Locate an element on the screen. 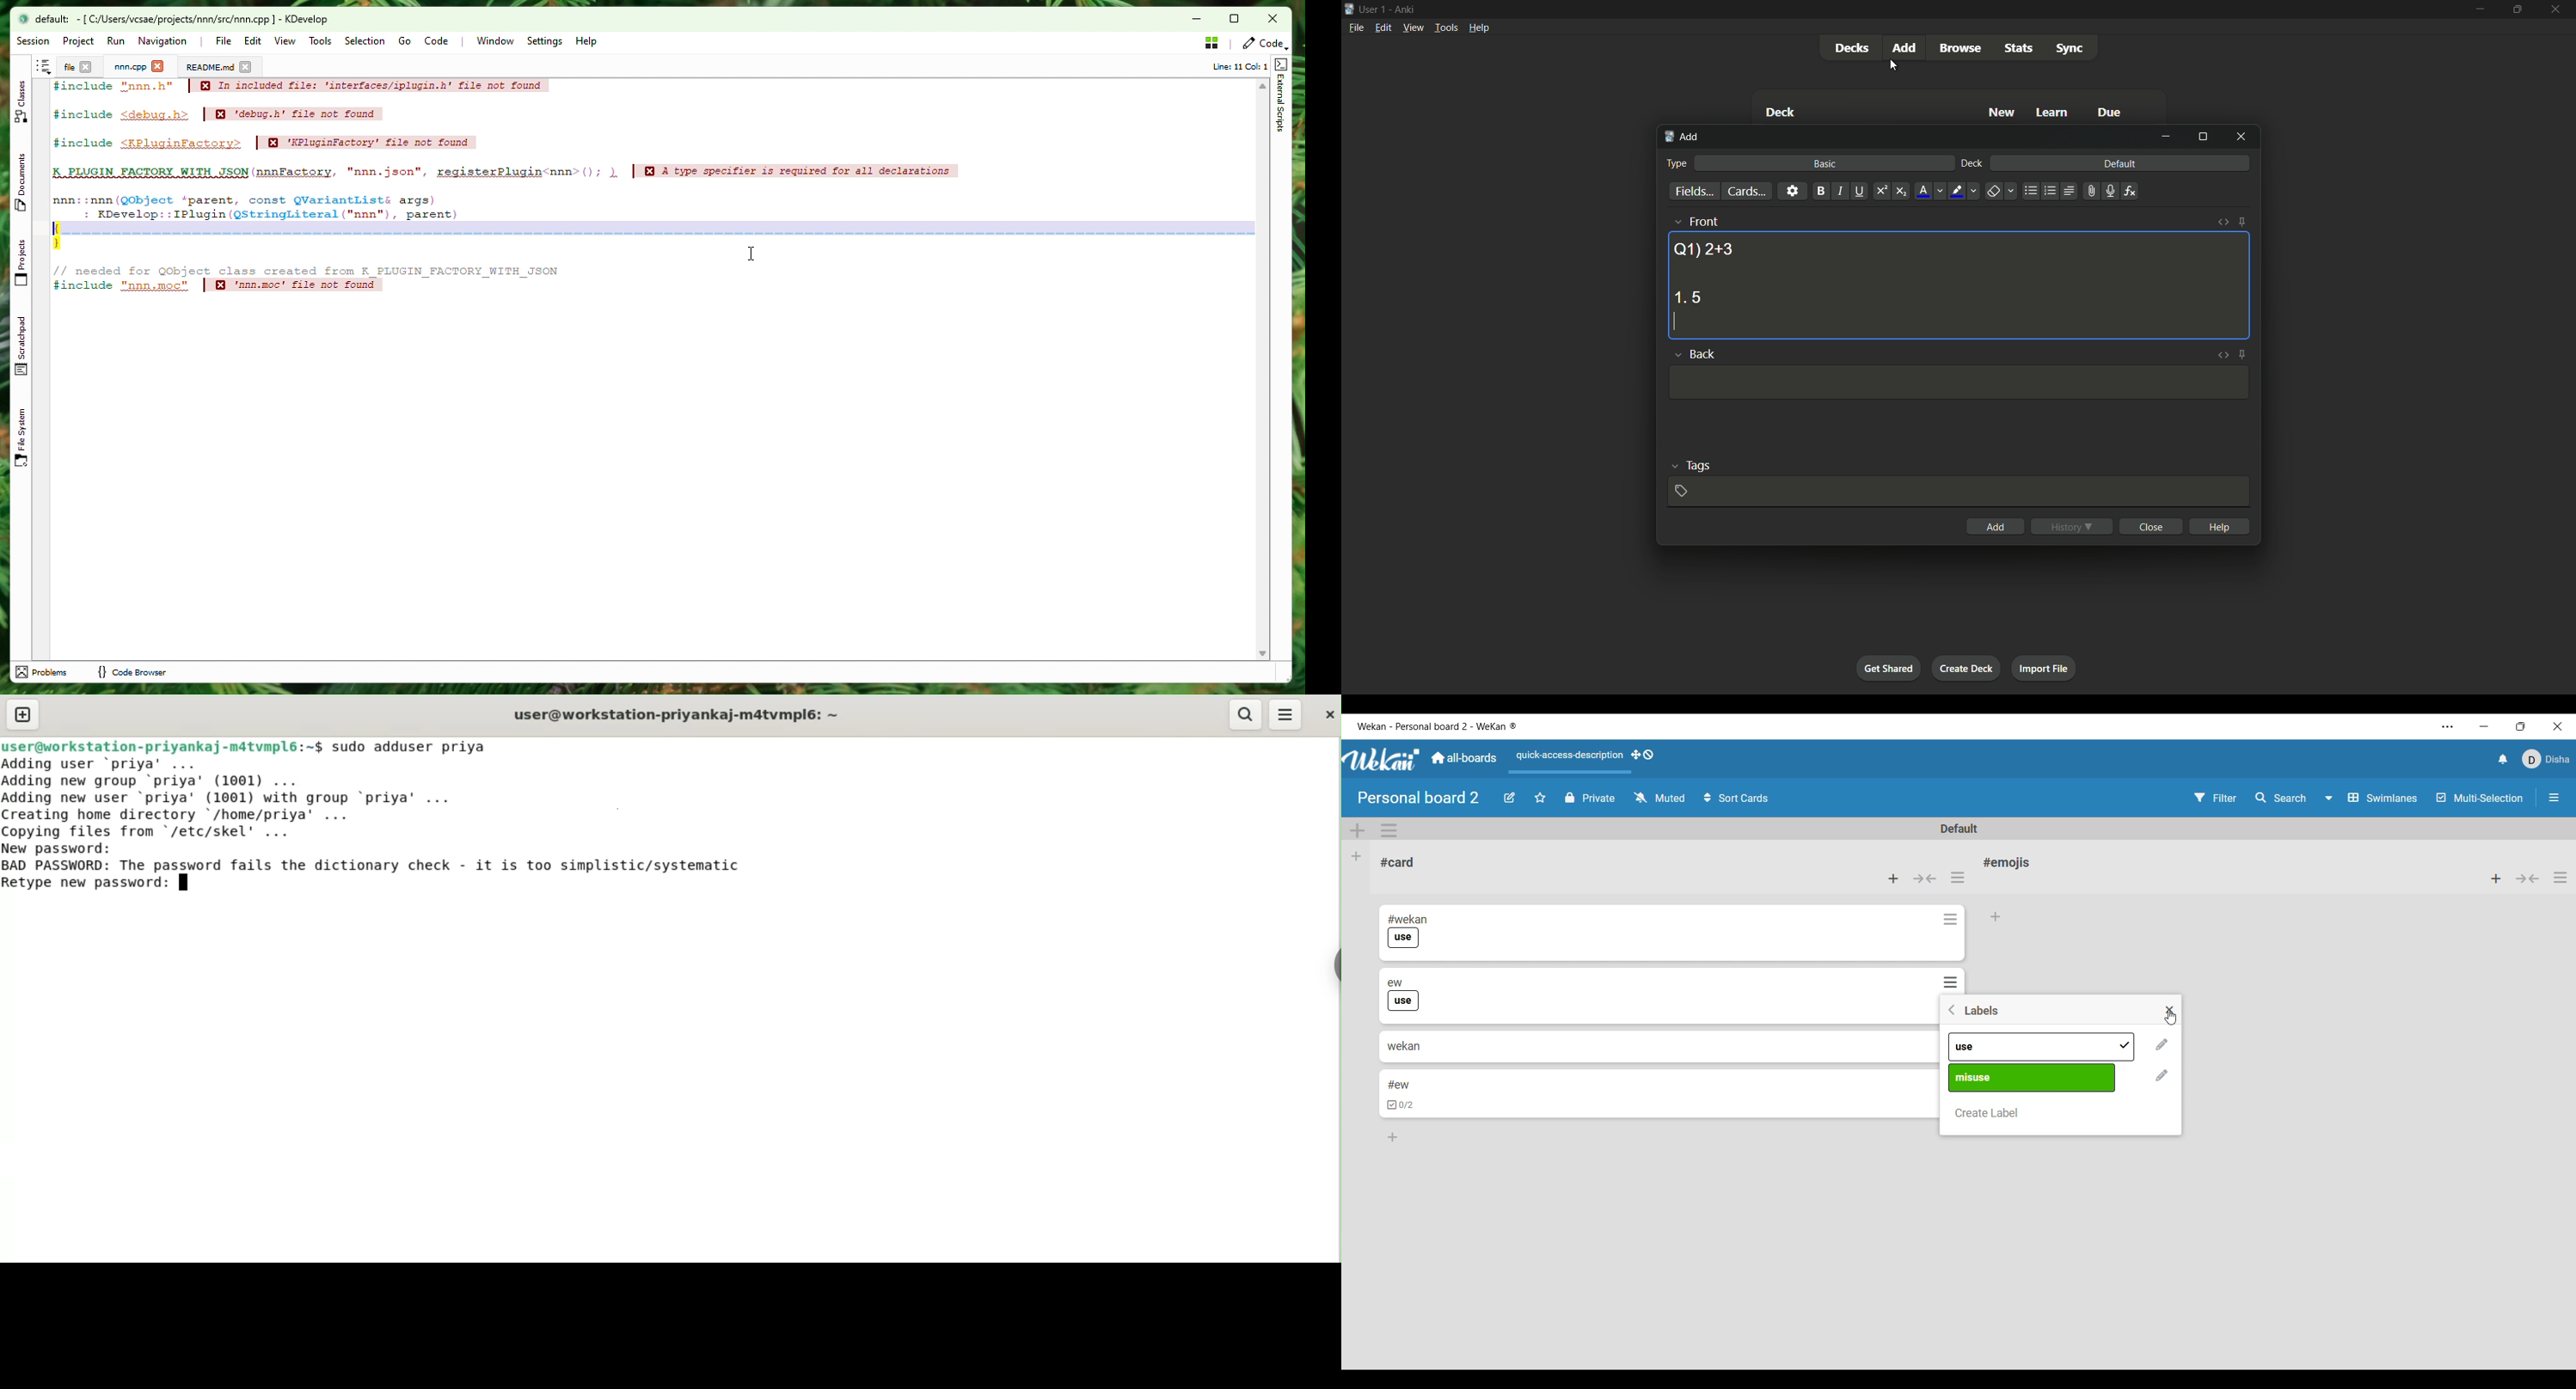 The height and width of the screenshot is (1400, 2576). add is located at coordinates (1996, 527).